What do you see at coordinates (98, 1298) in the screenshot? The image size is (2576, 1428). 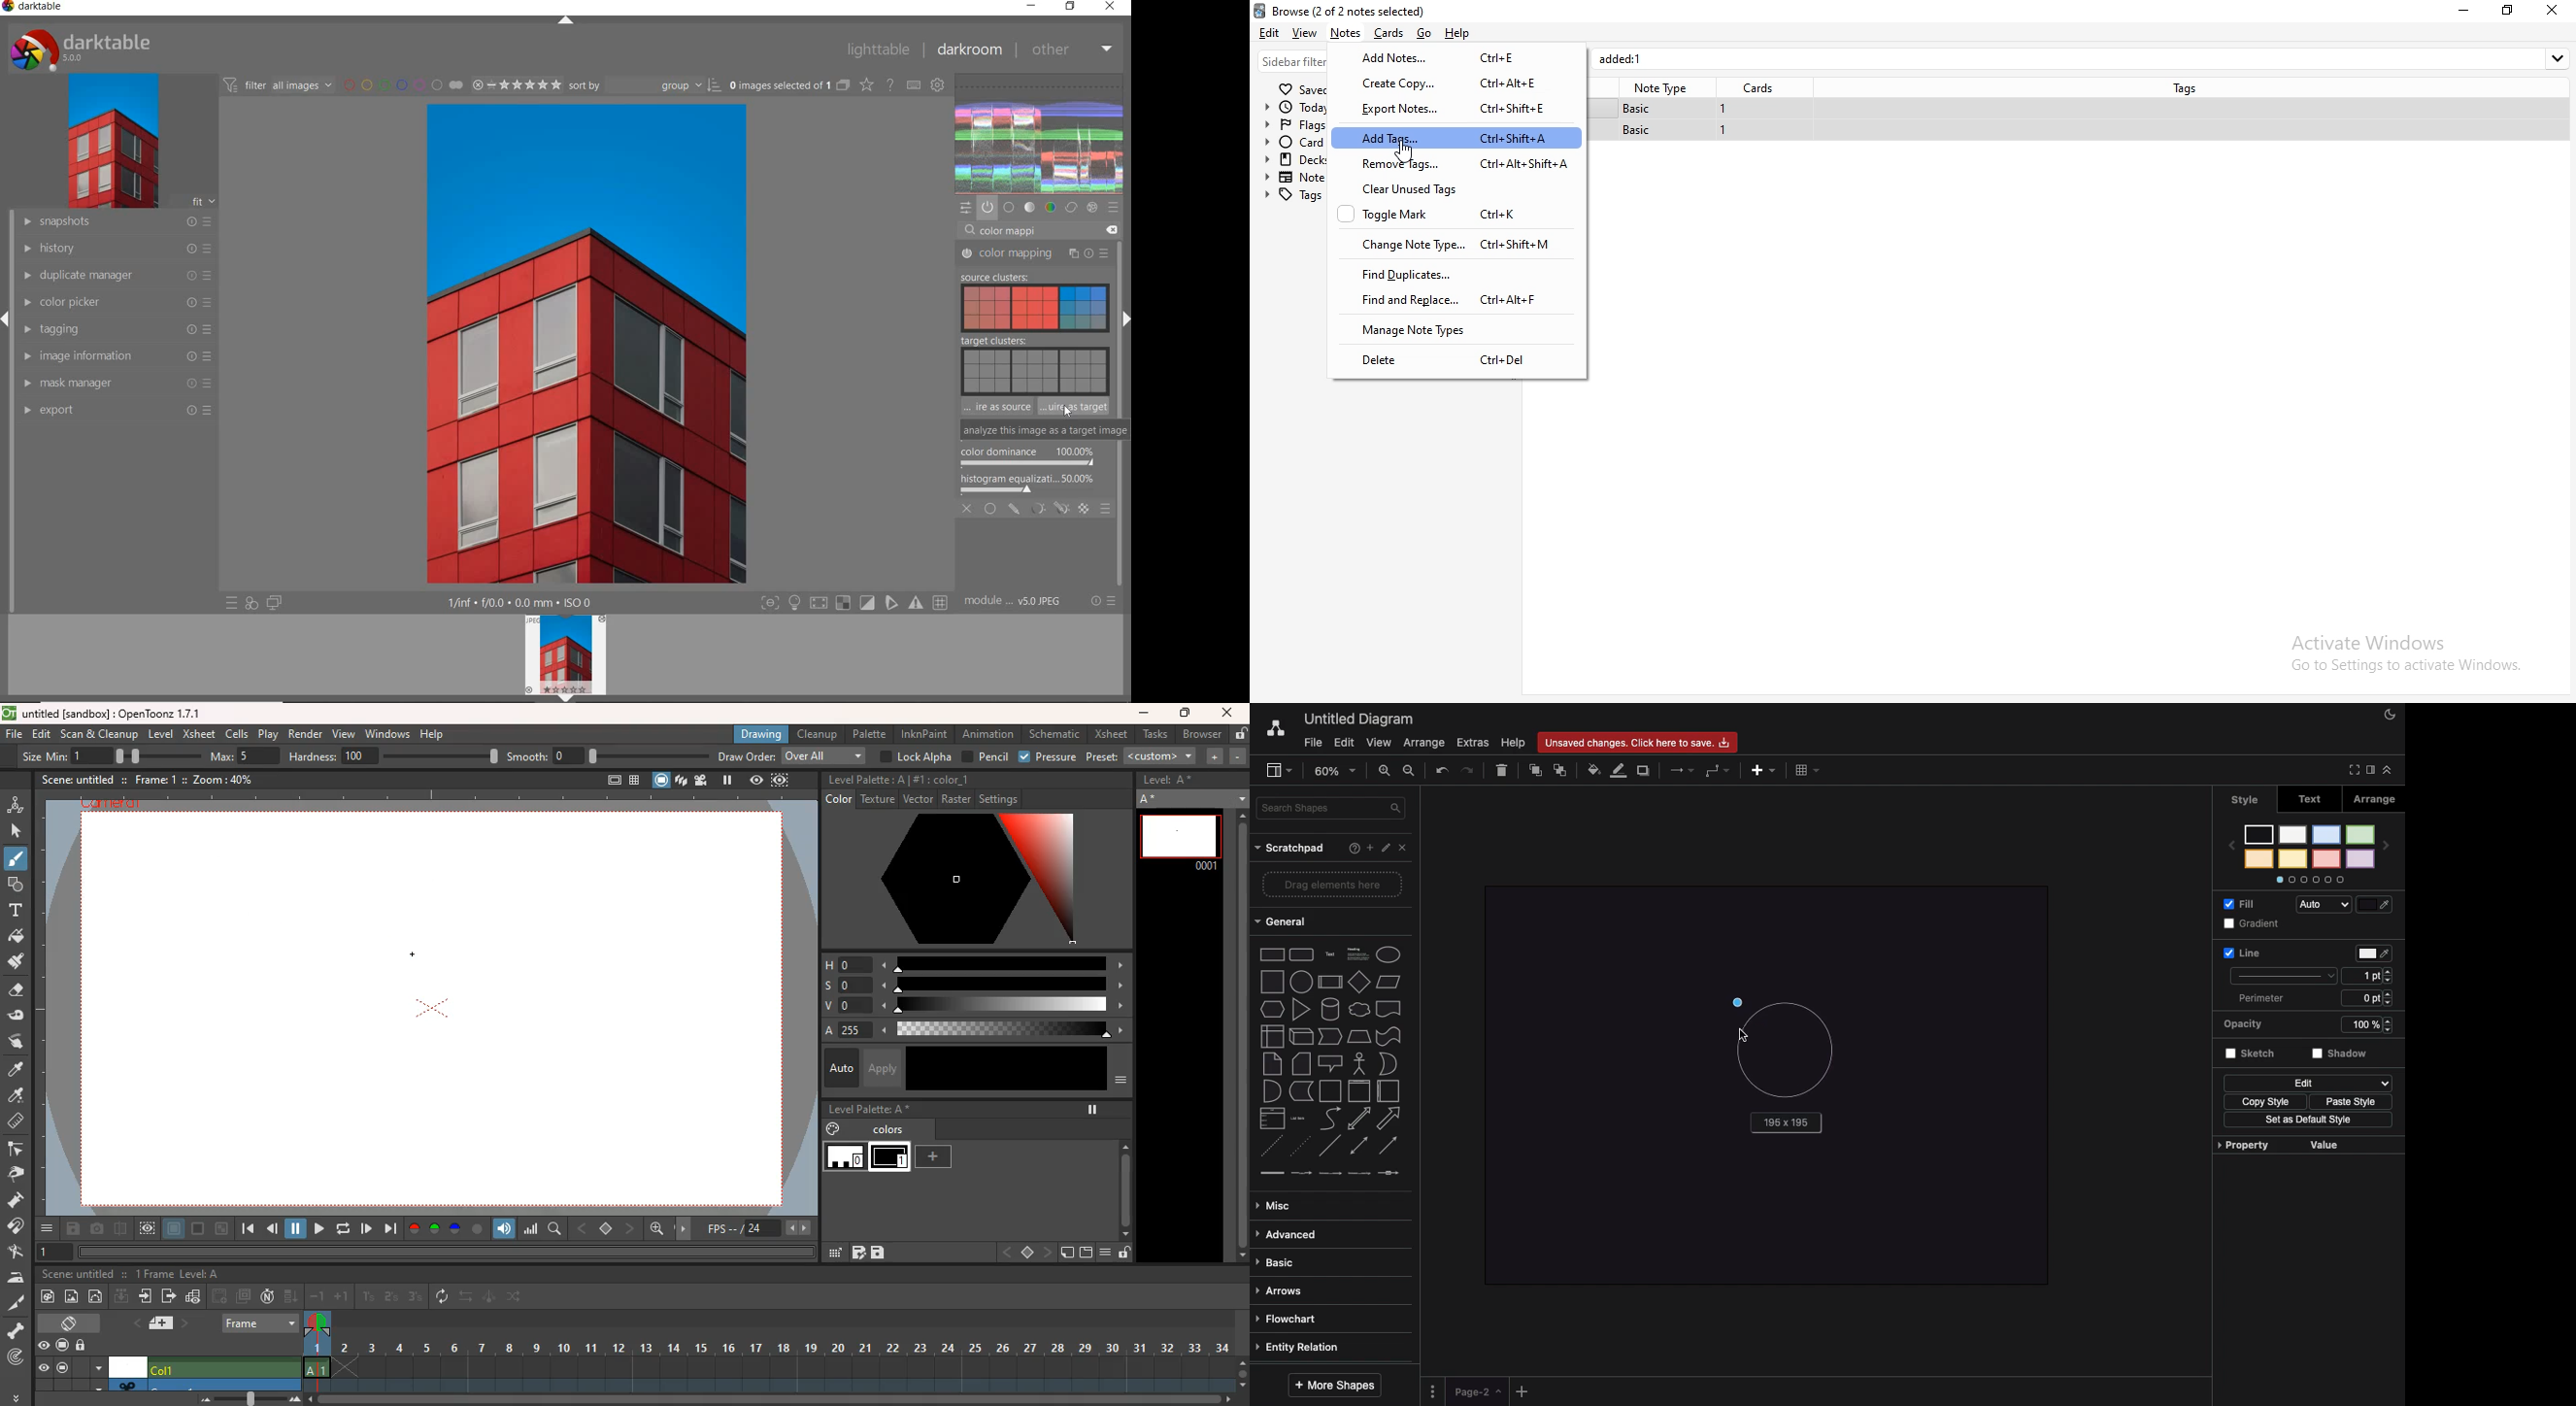 I see `circle` at bounding box center [98, 1298].